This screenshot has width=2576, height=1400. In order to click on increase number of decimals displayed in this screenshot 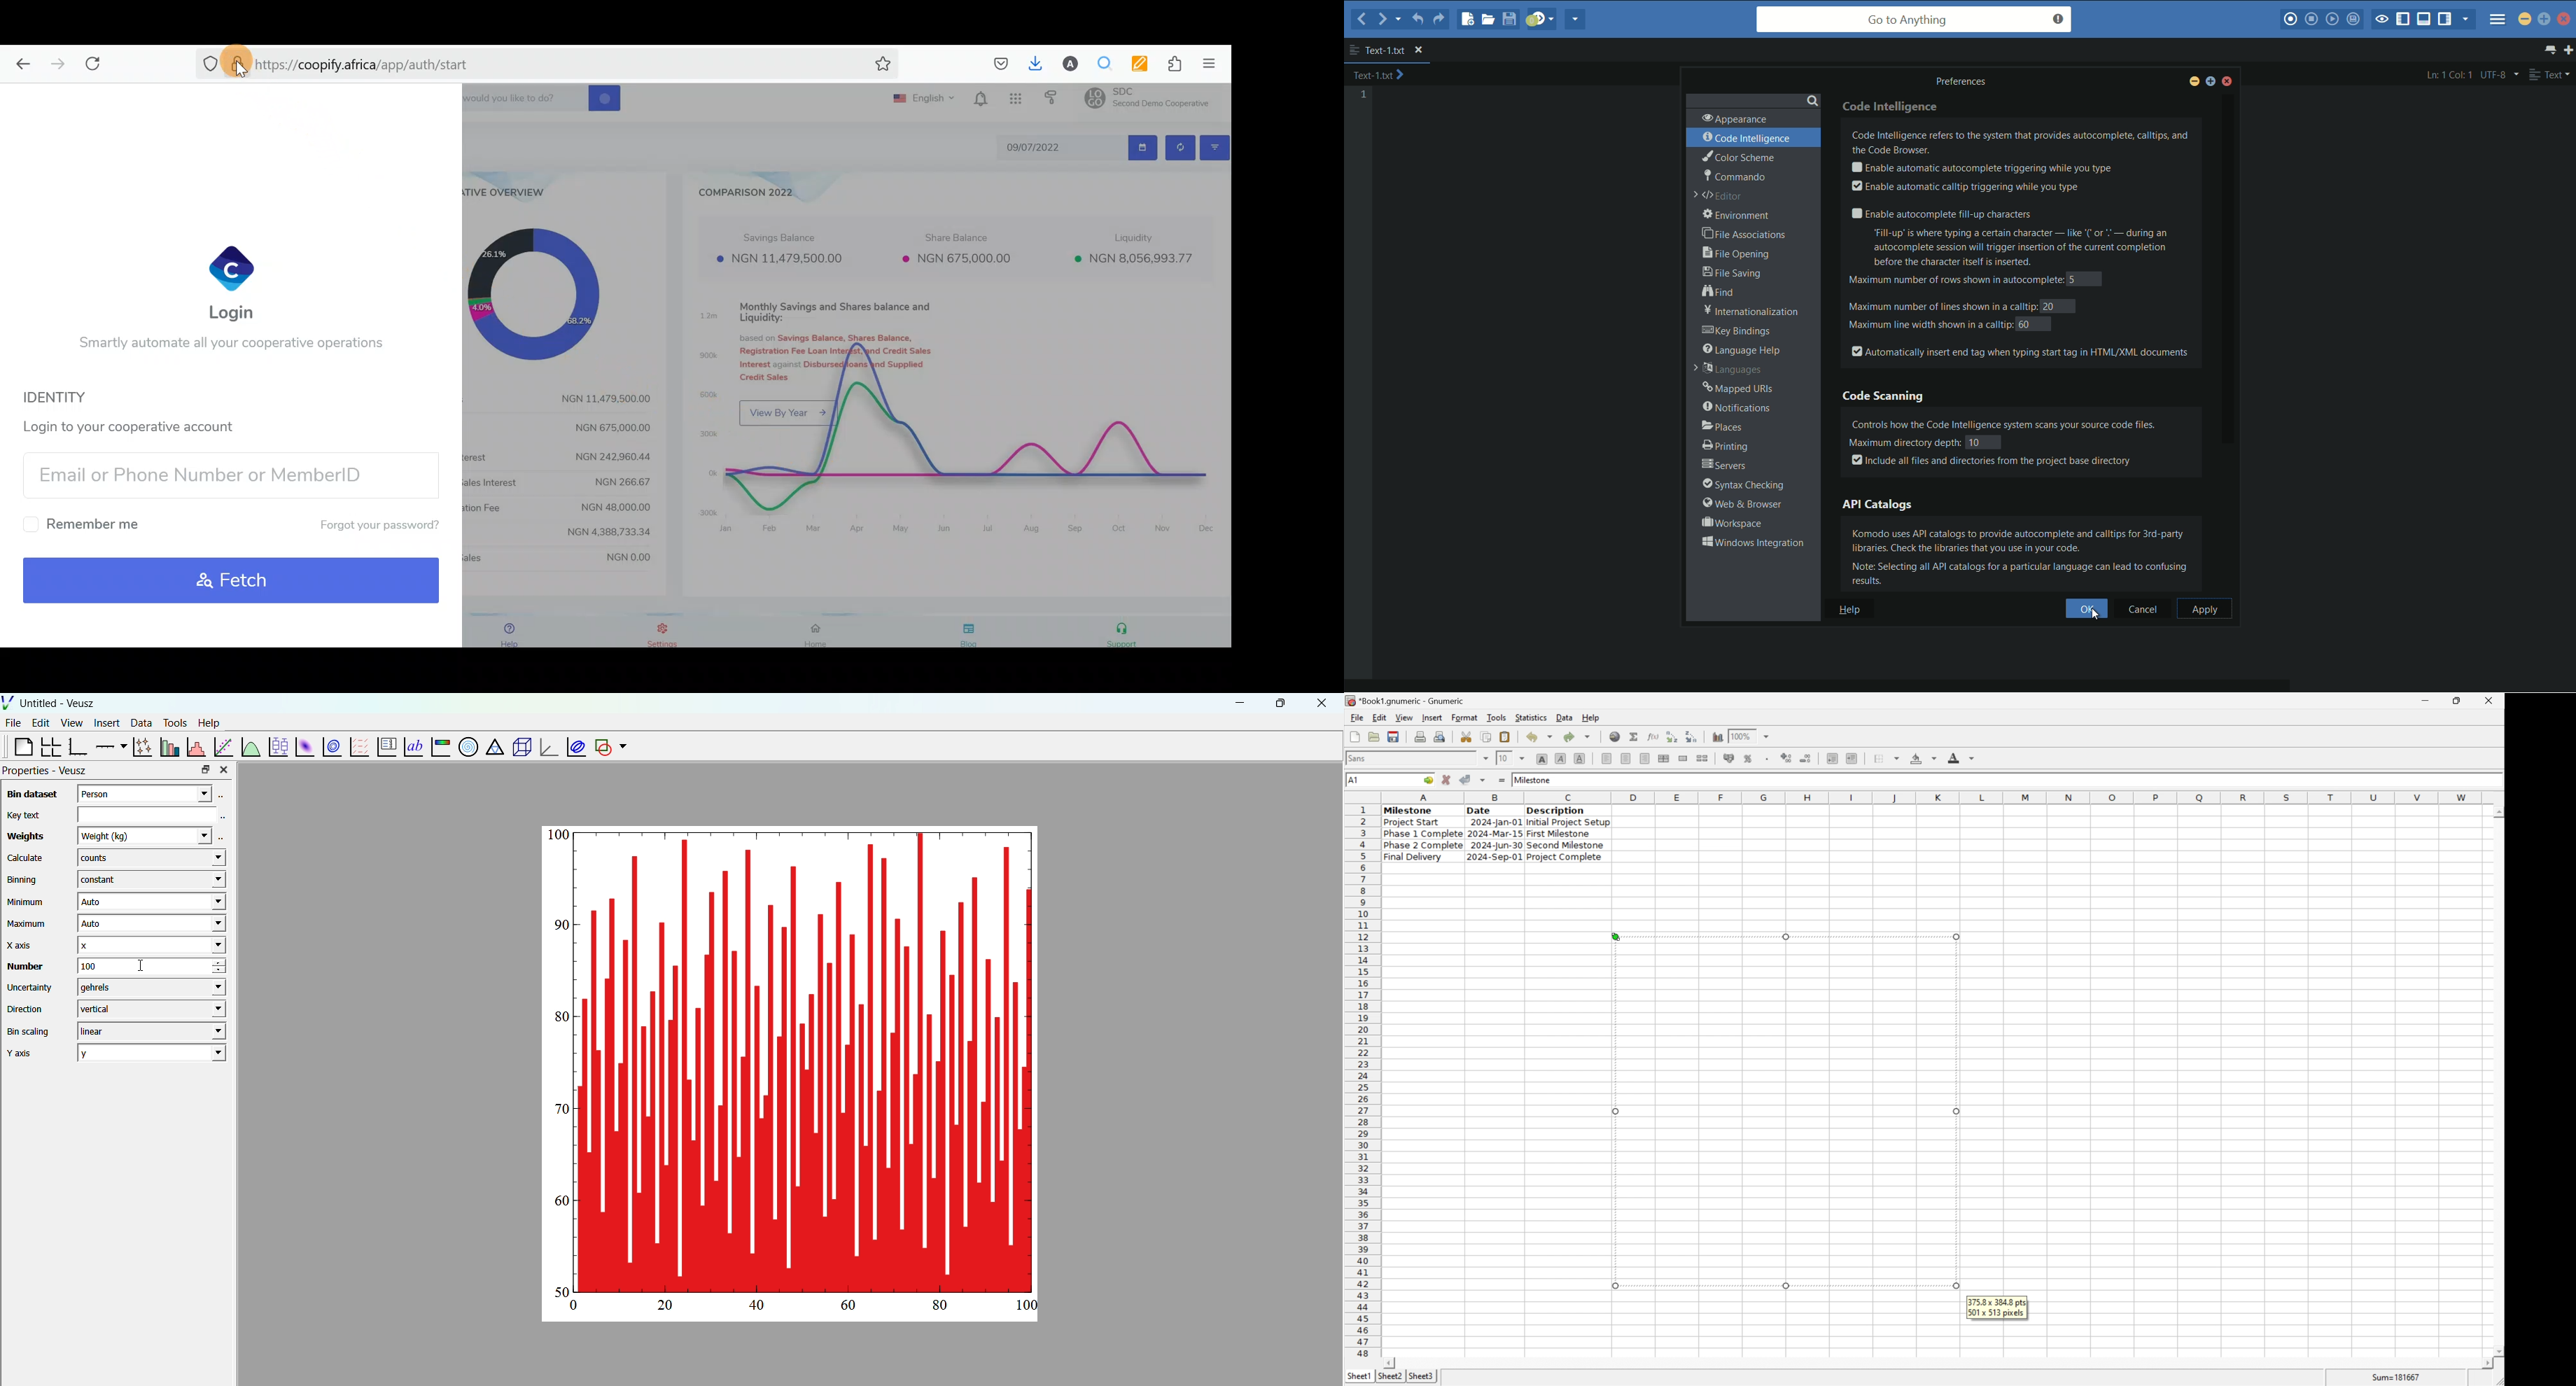, I will do `click(1788, 758)`.